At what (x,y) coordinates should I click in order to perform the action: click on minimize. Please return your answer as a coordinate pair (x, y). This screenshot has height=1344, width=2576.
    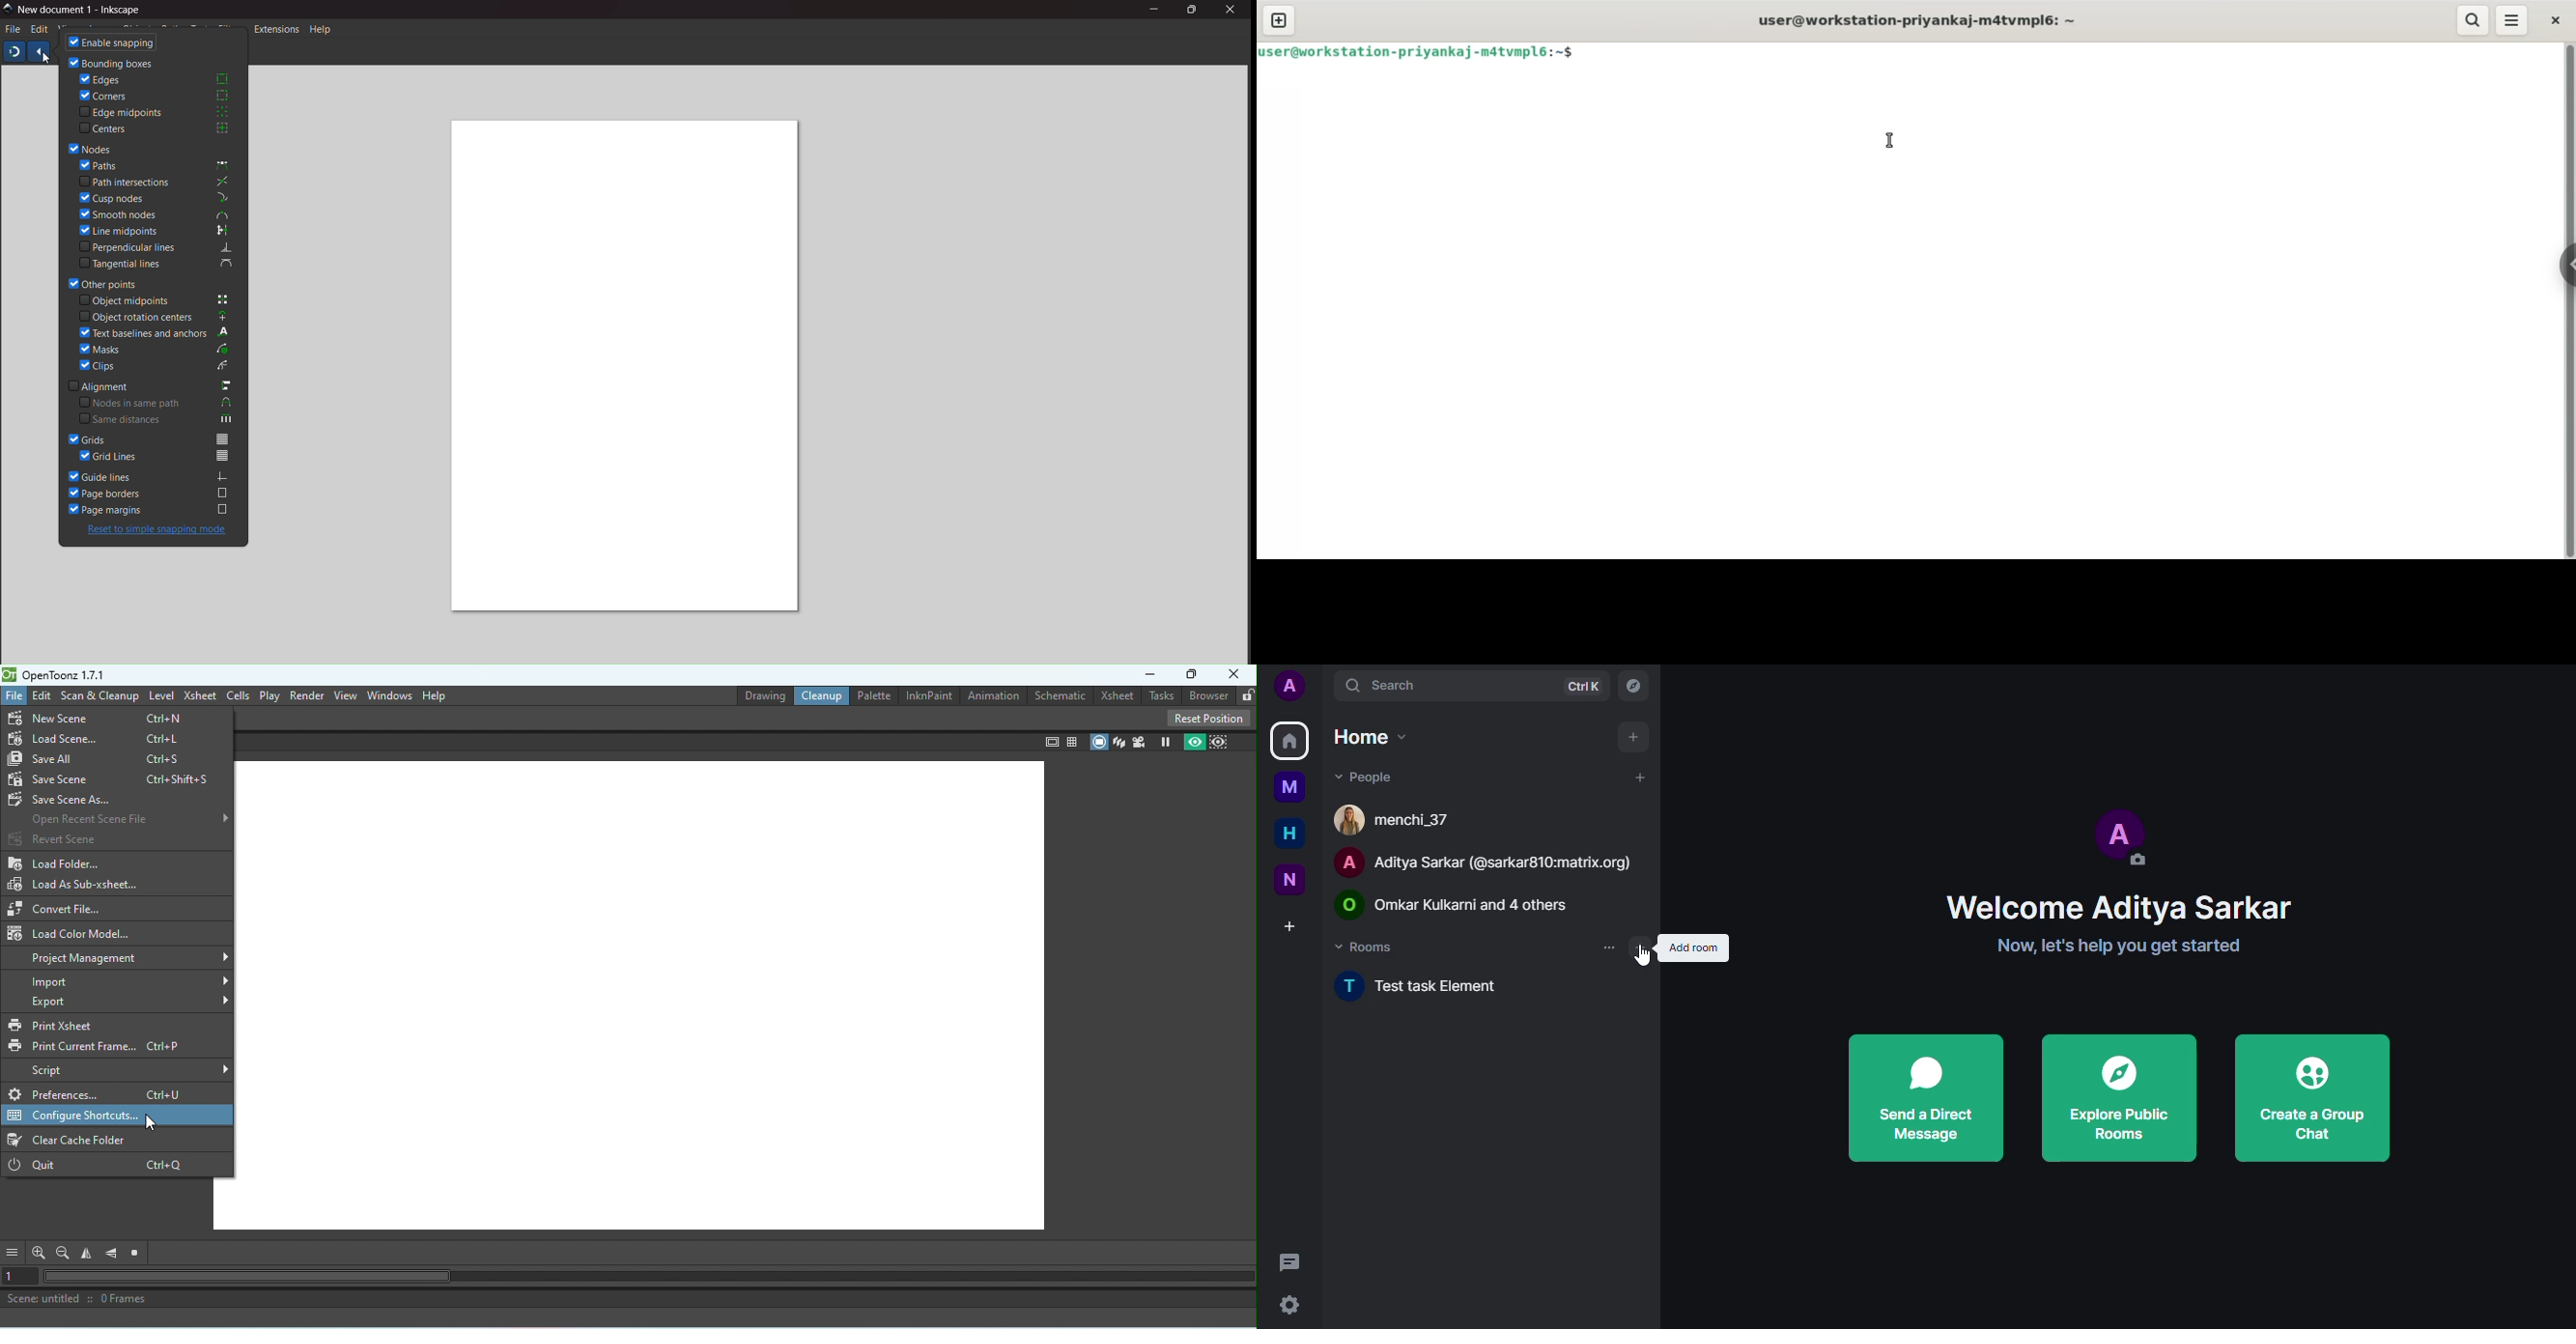
    Looking at the image, I should click on (1153, 8).